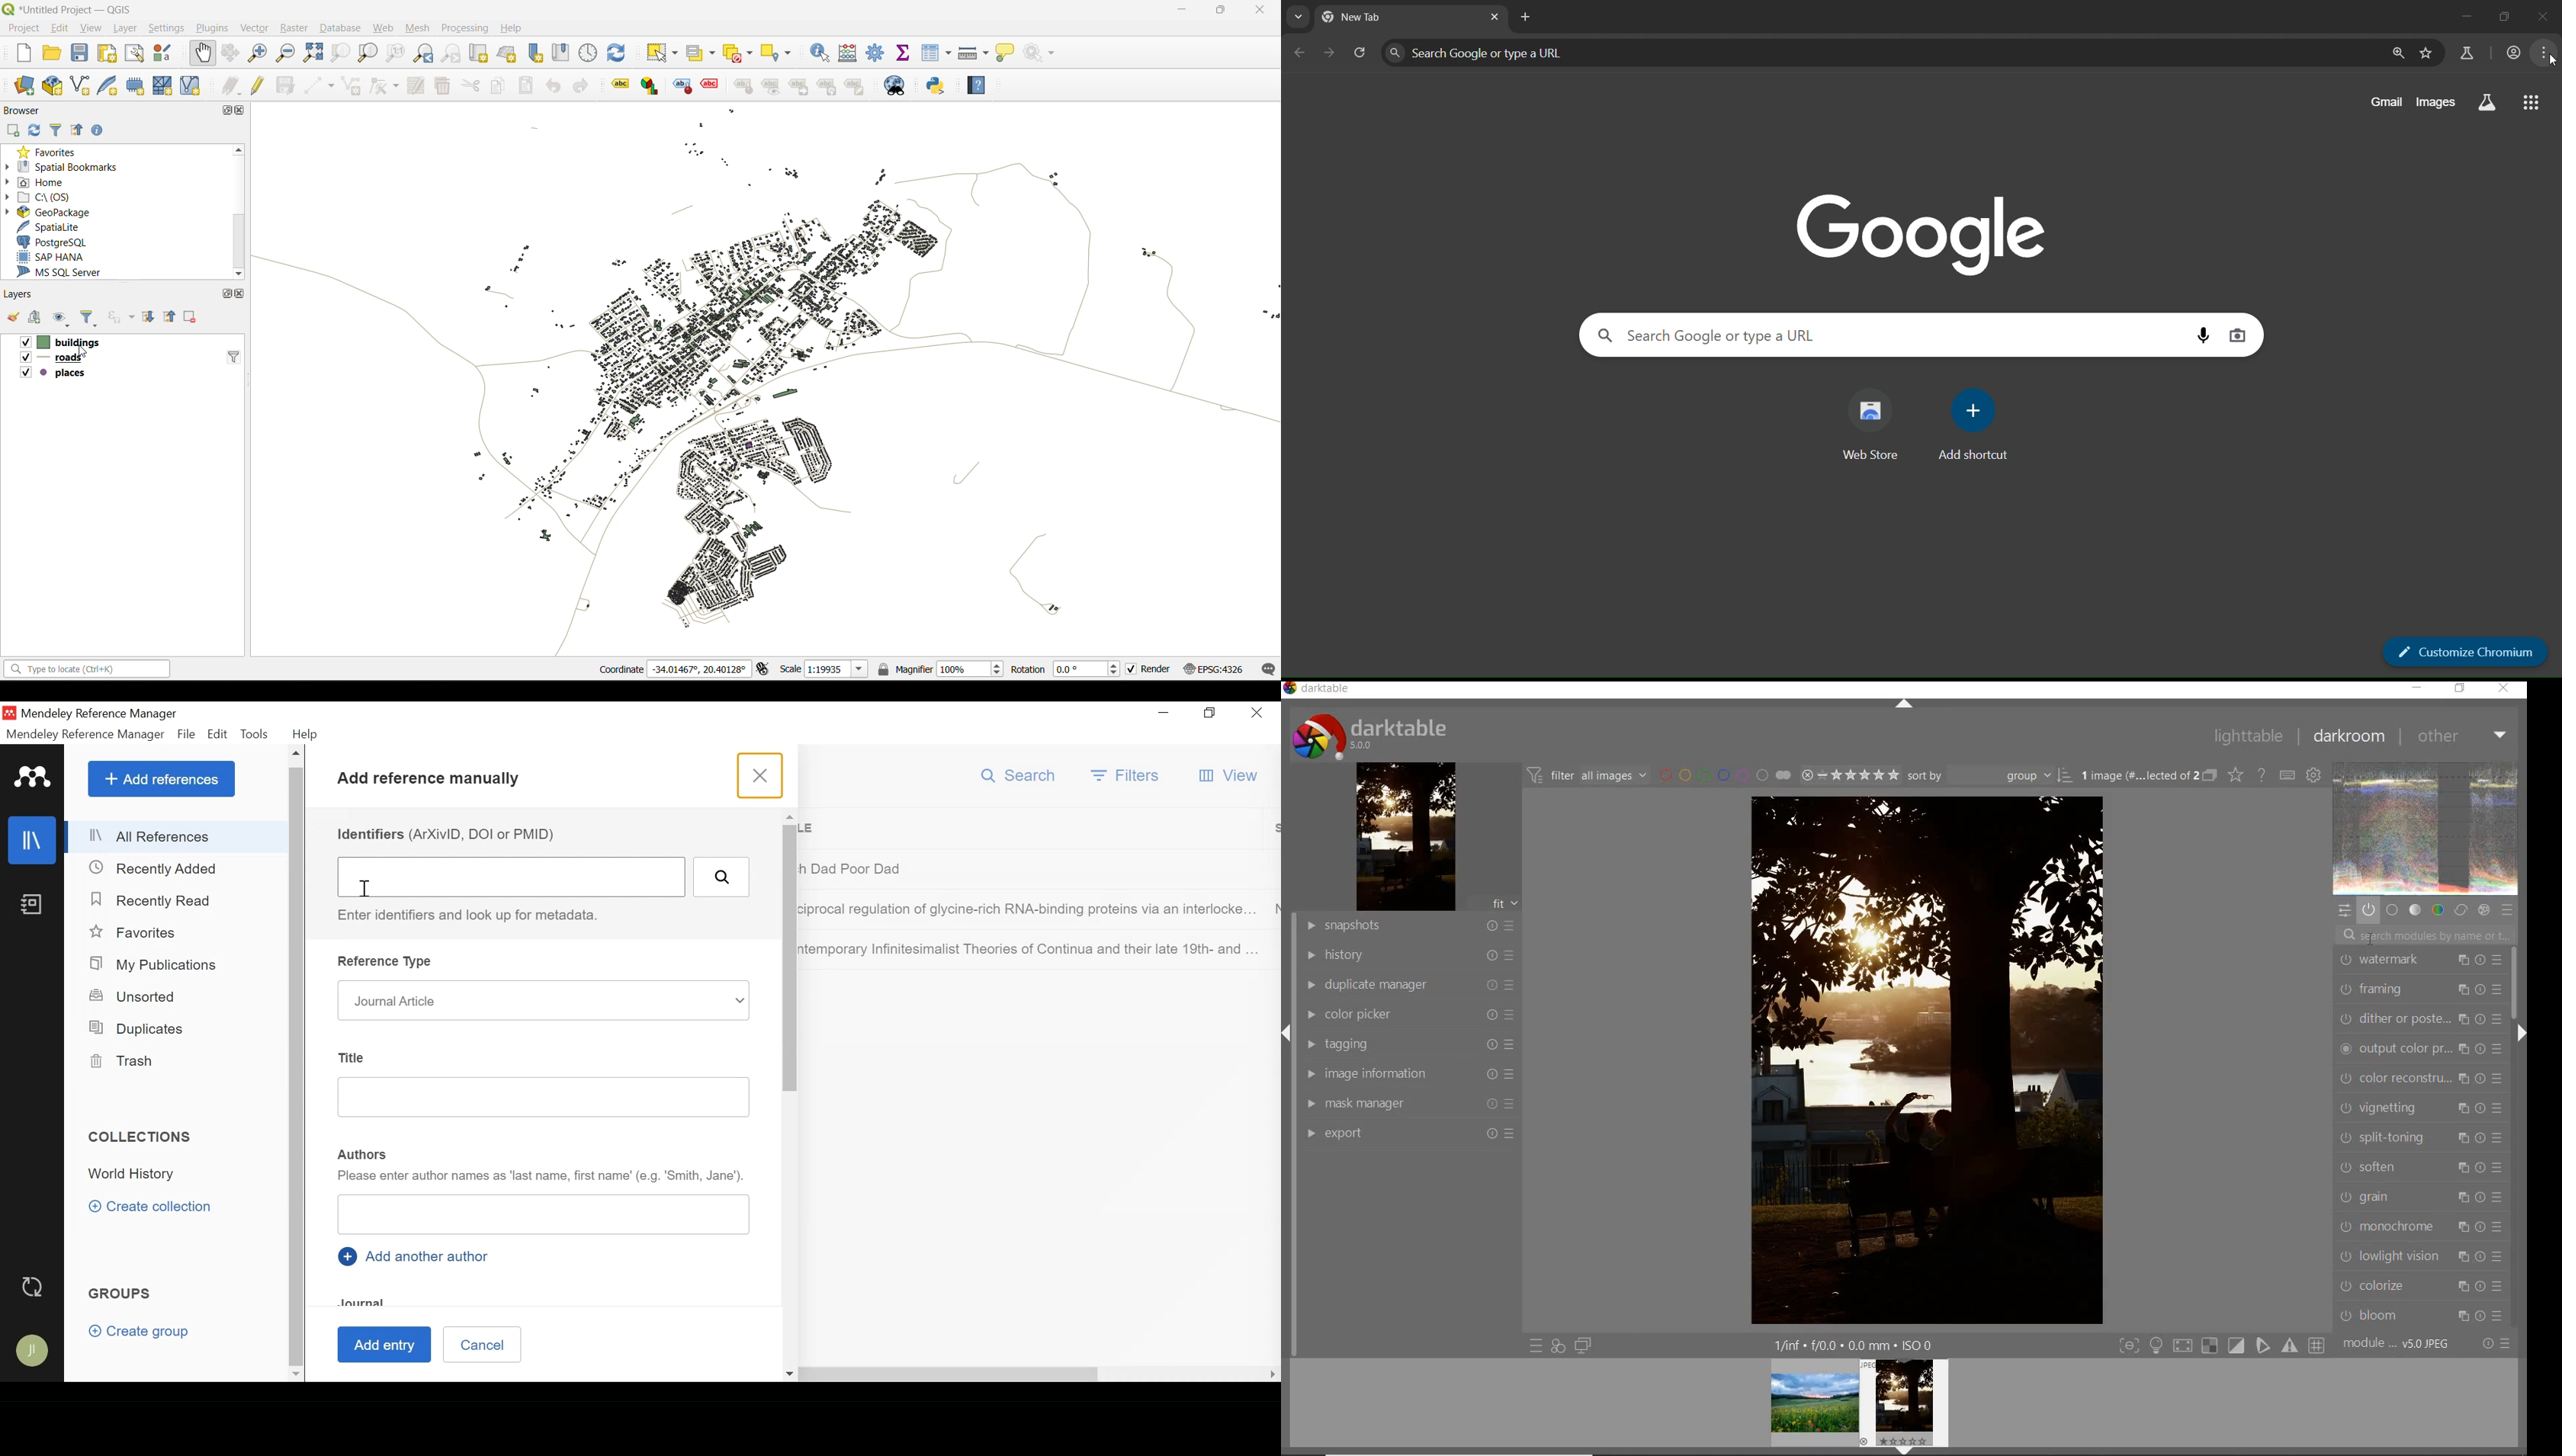 This screenshot has height=1456, width=2576. I want to click on show tips, so click(1004, 54).